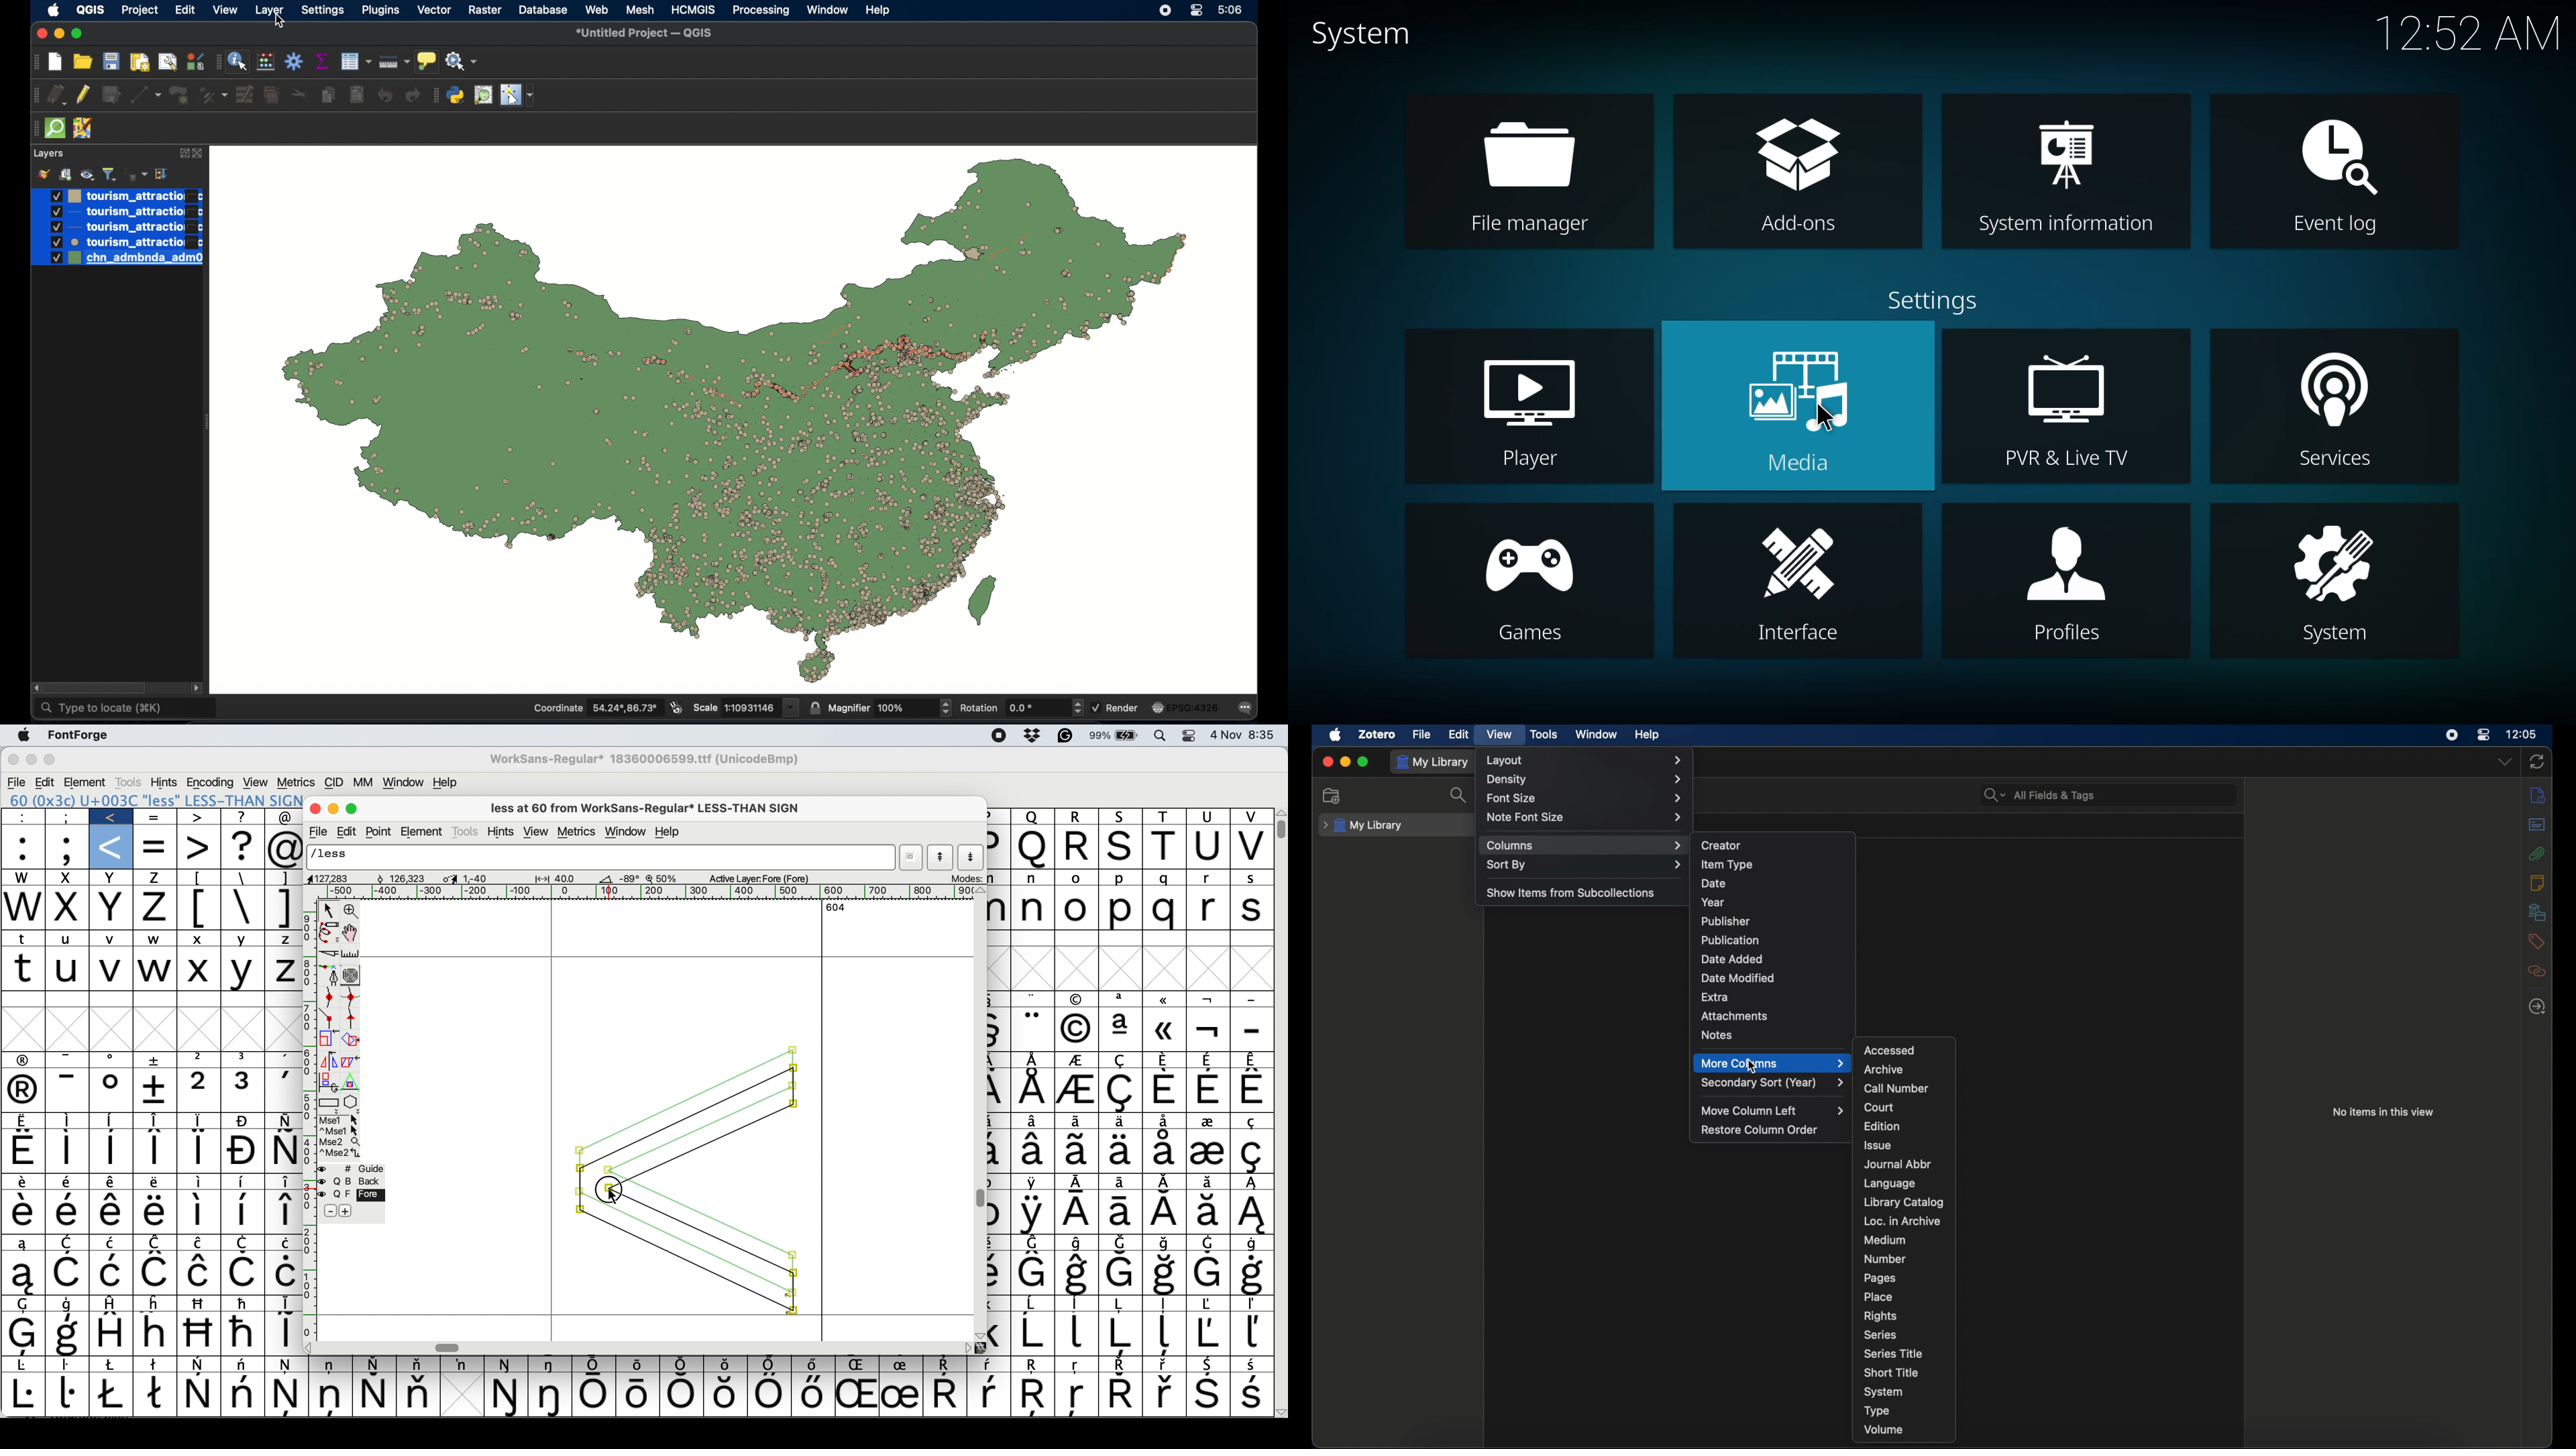 The height and width of the screenshot is (1456, 2576). I want to click on Symbol, so click(1122, 1121).